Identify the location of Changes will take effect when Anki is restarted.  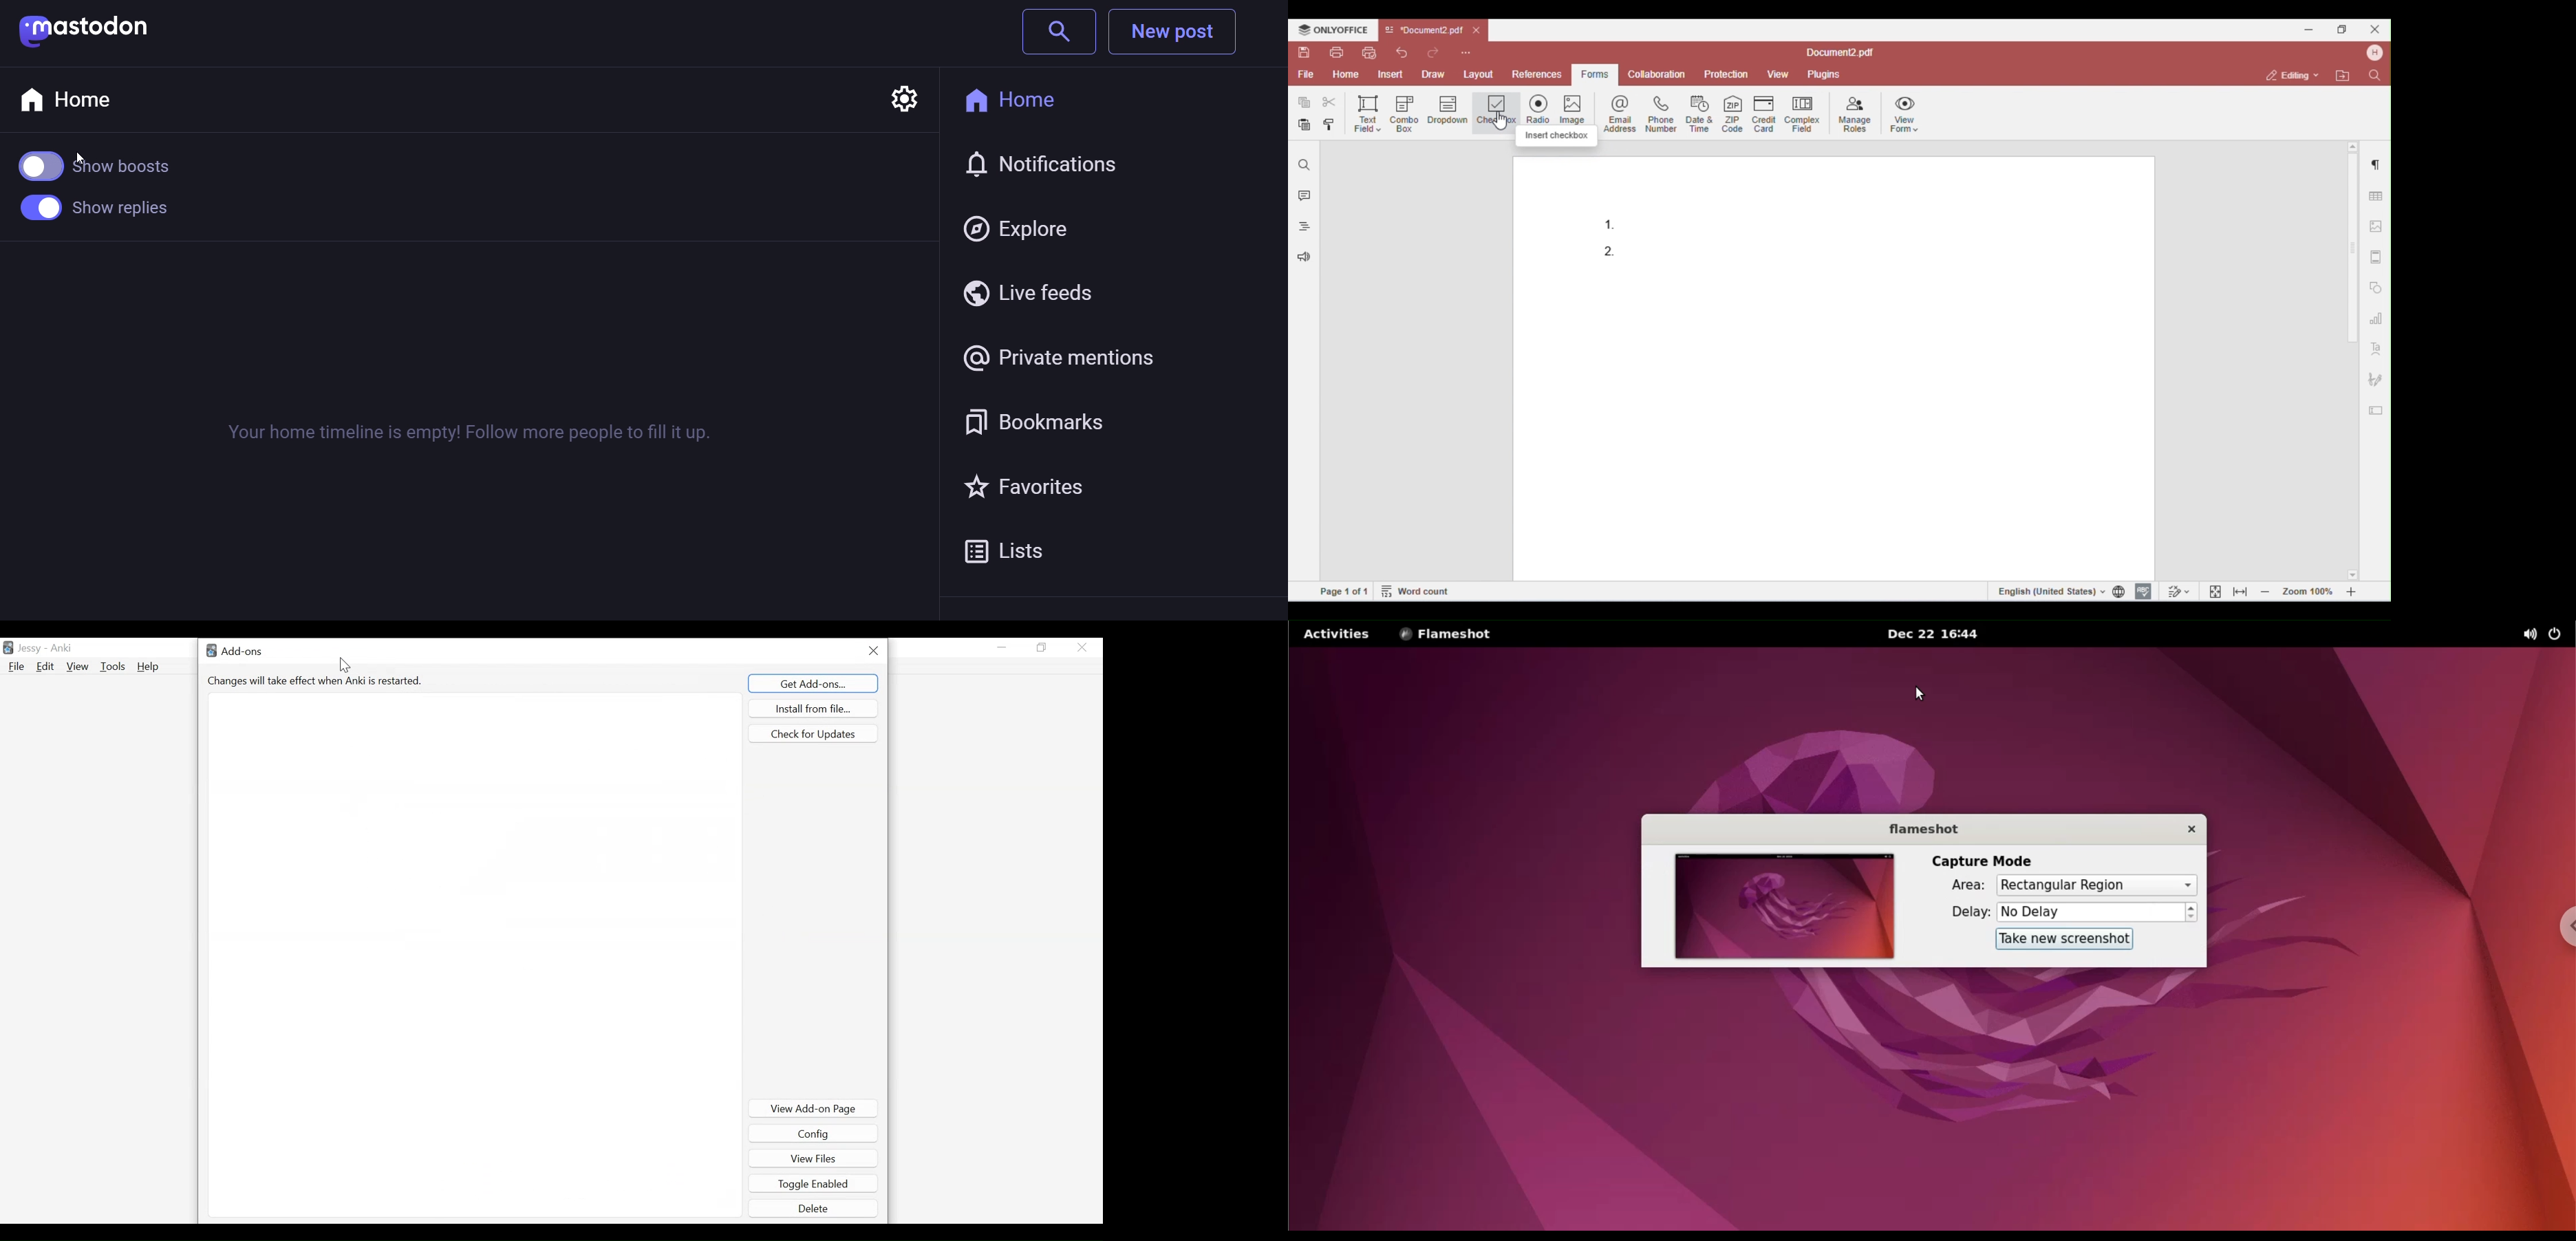
(317, 680).